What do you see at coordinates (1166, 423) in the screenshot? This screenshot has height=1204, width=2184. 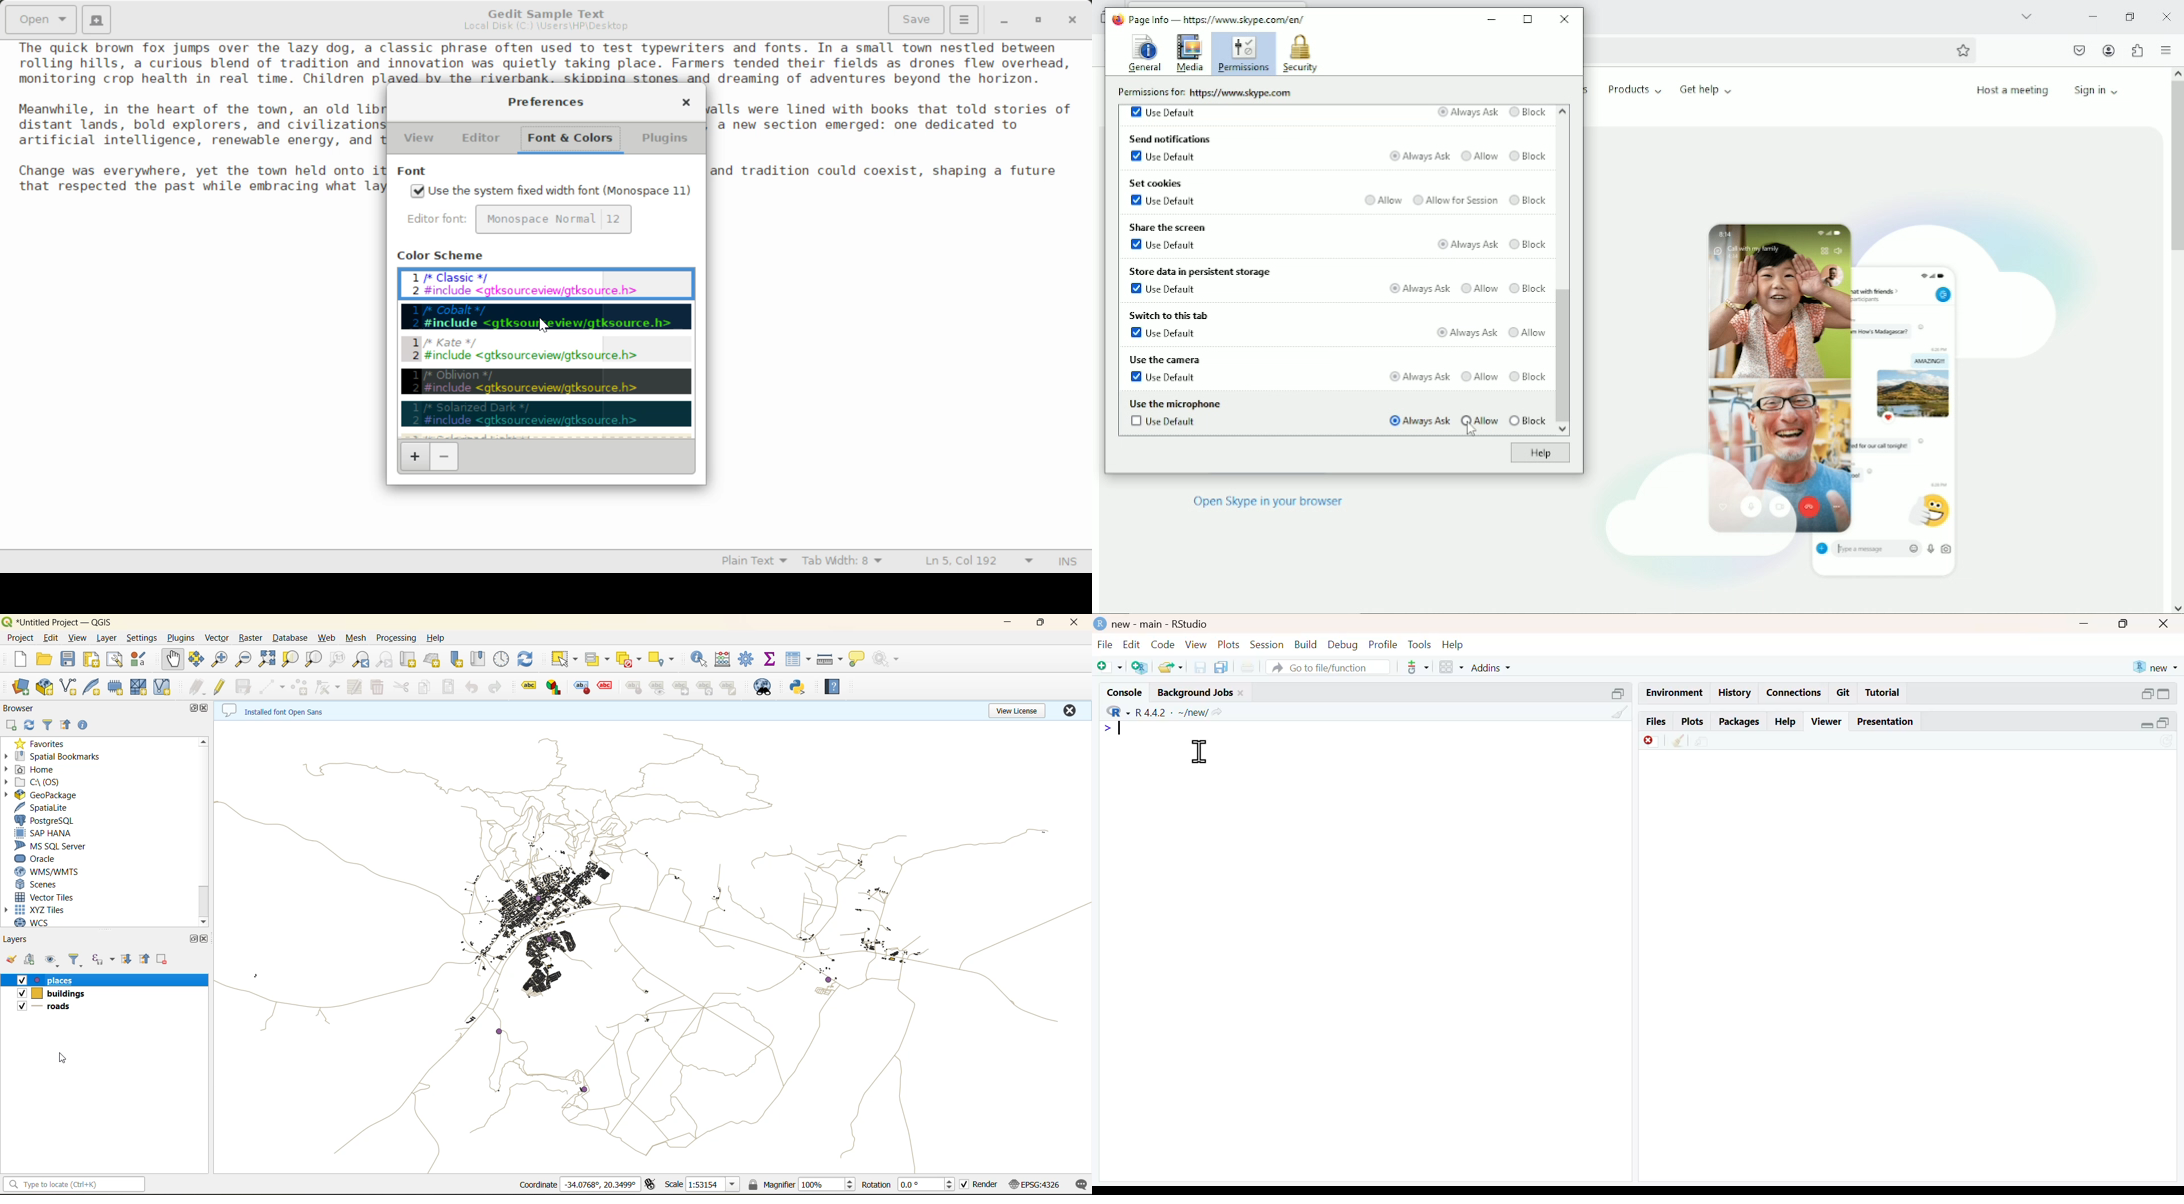 I see `Use default` at bounding box center [1166, 423].